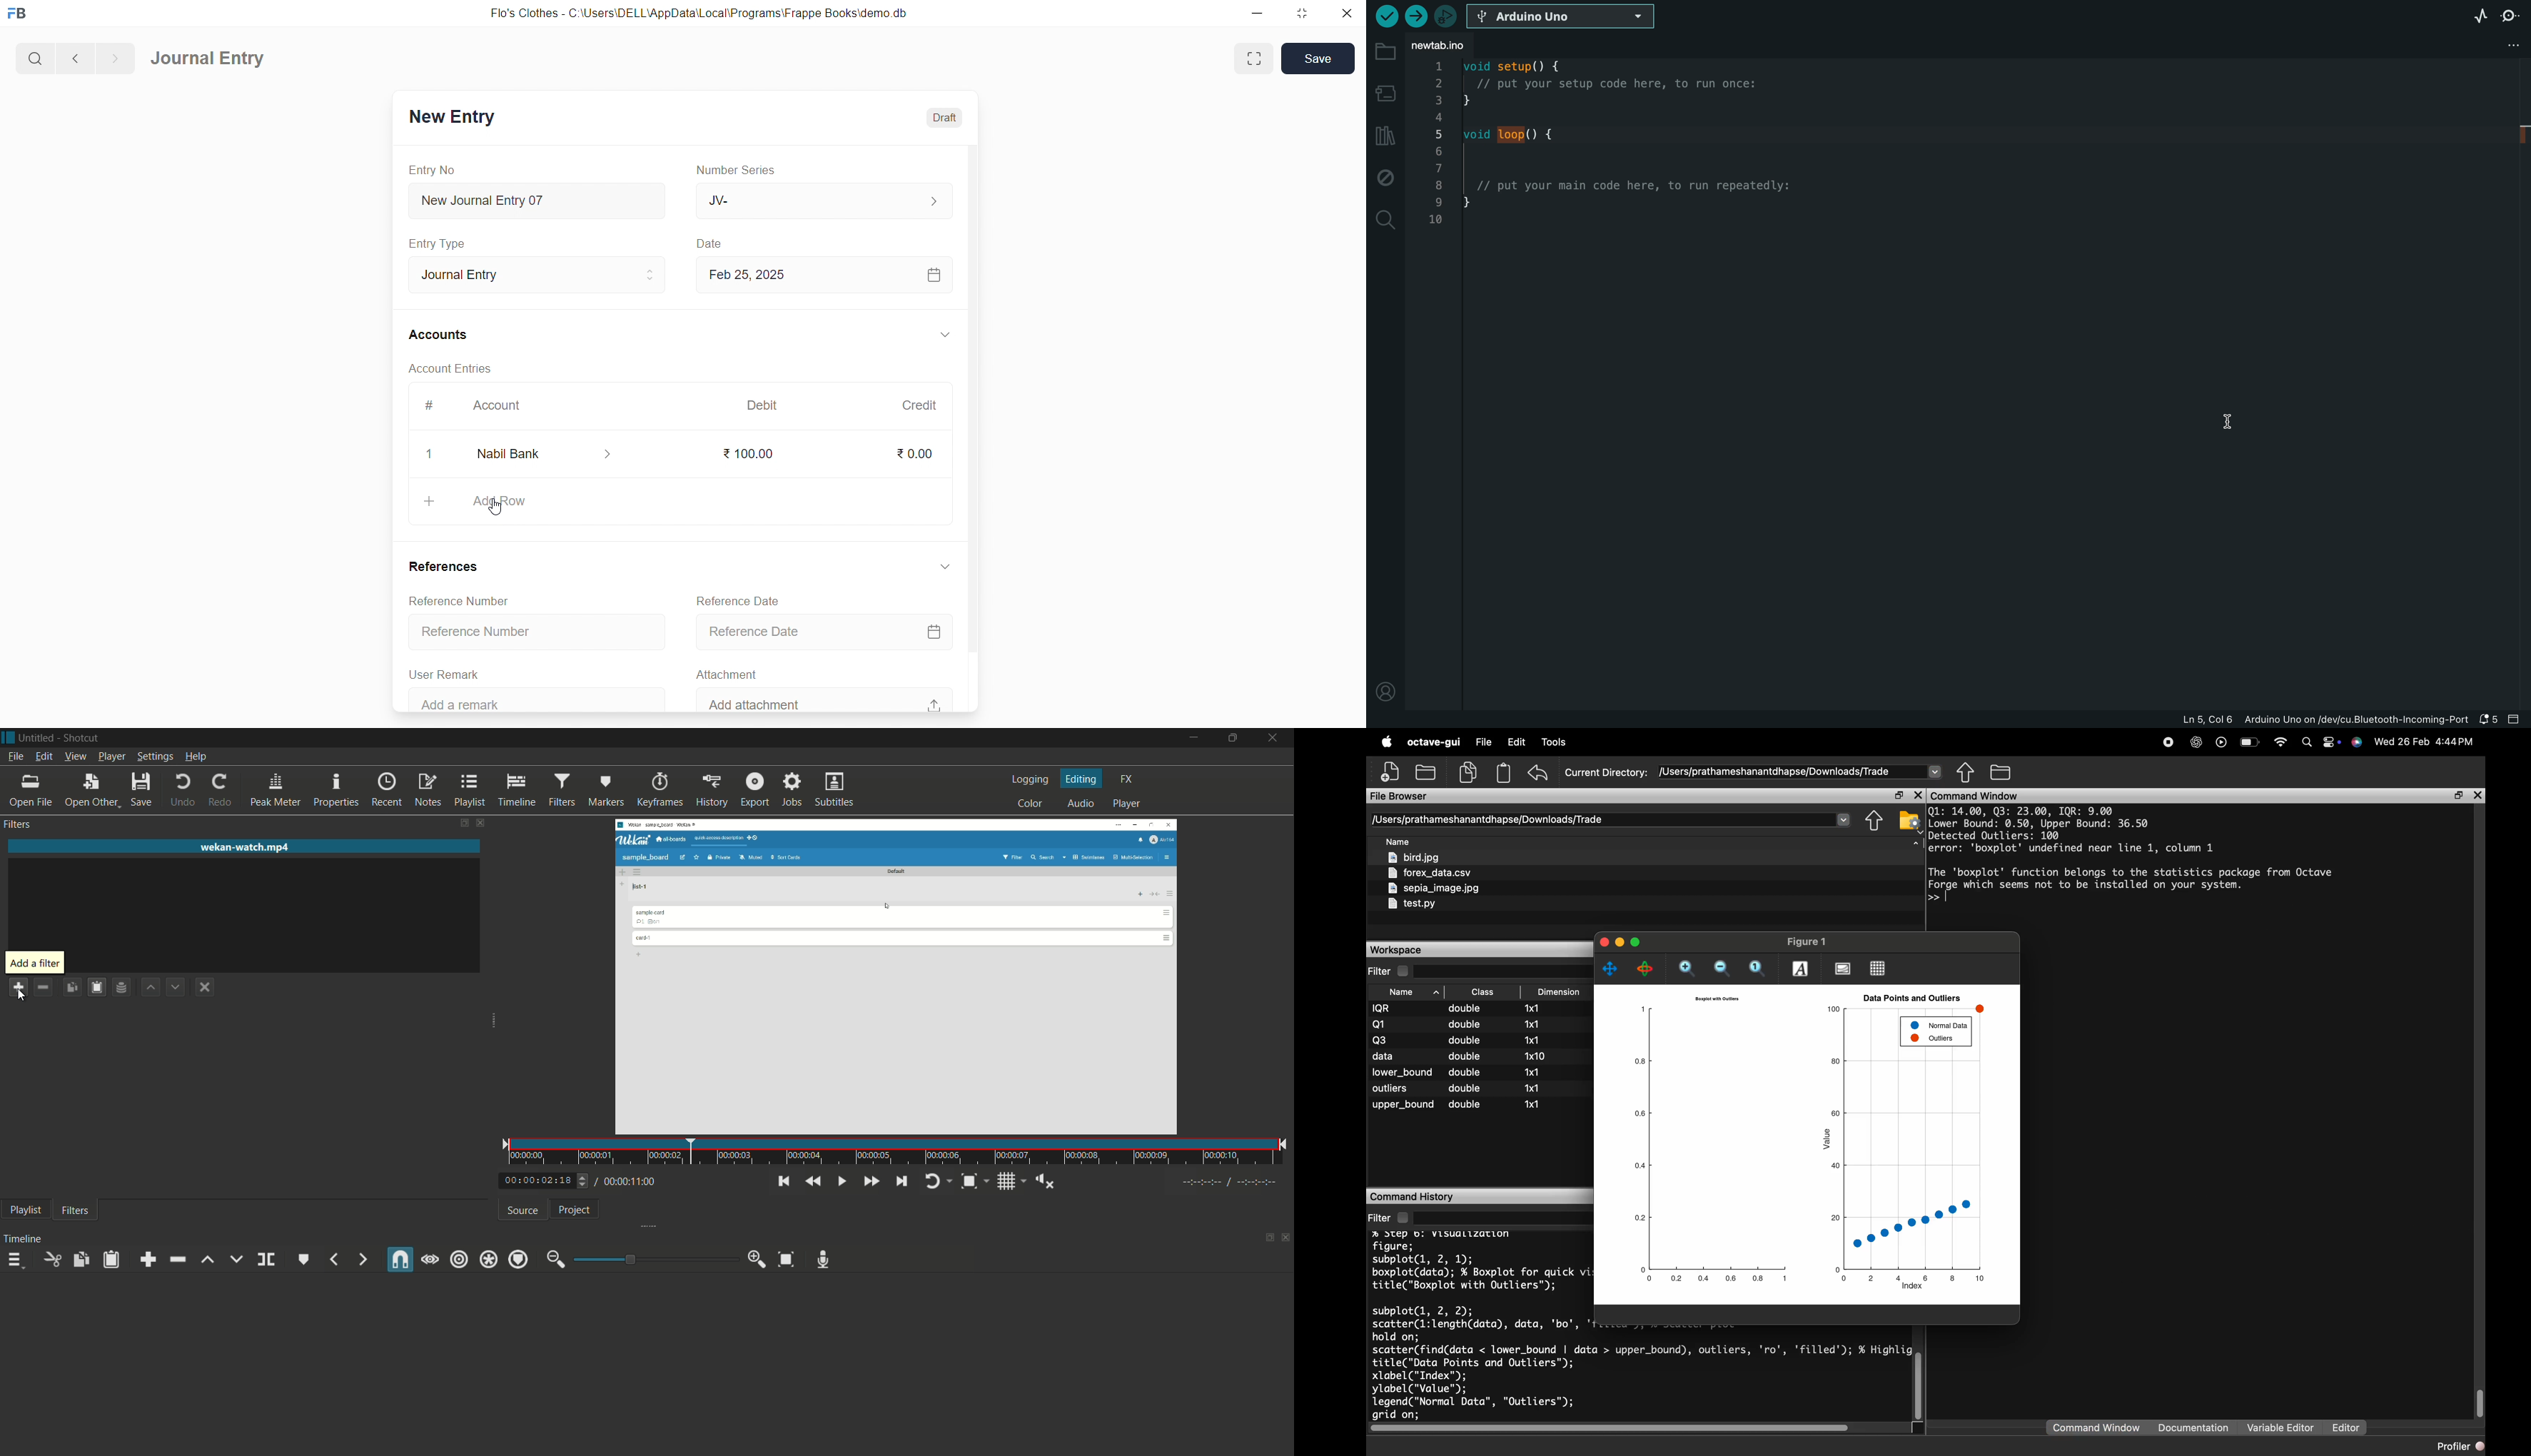 The image size is (2548, 1456). Describe the element at coordinates (452, 370) in the screenshot. I see `Account Entries` at that location.